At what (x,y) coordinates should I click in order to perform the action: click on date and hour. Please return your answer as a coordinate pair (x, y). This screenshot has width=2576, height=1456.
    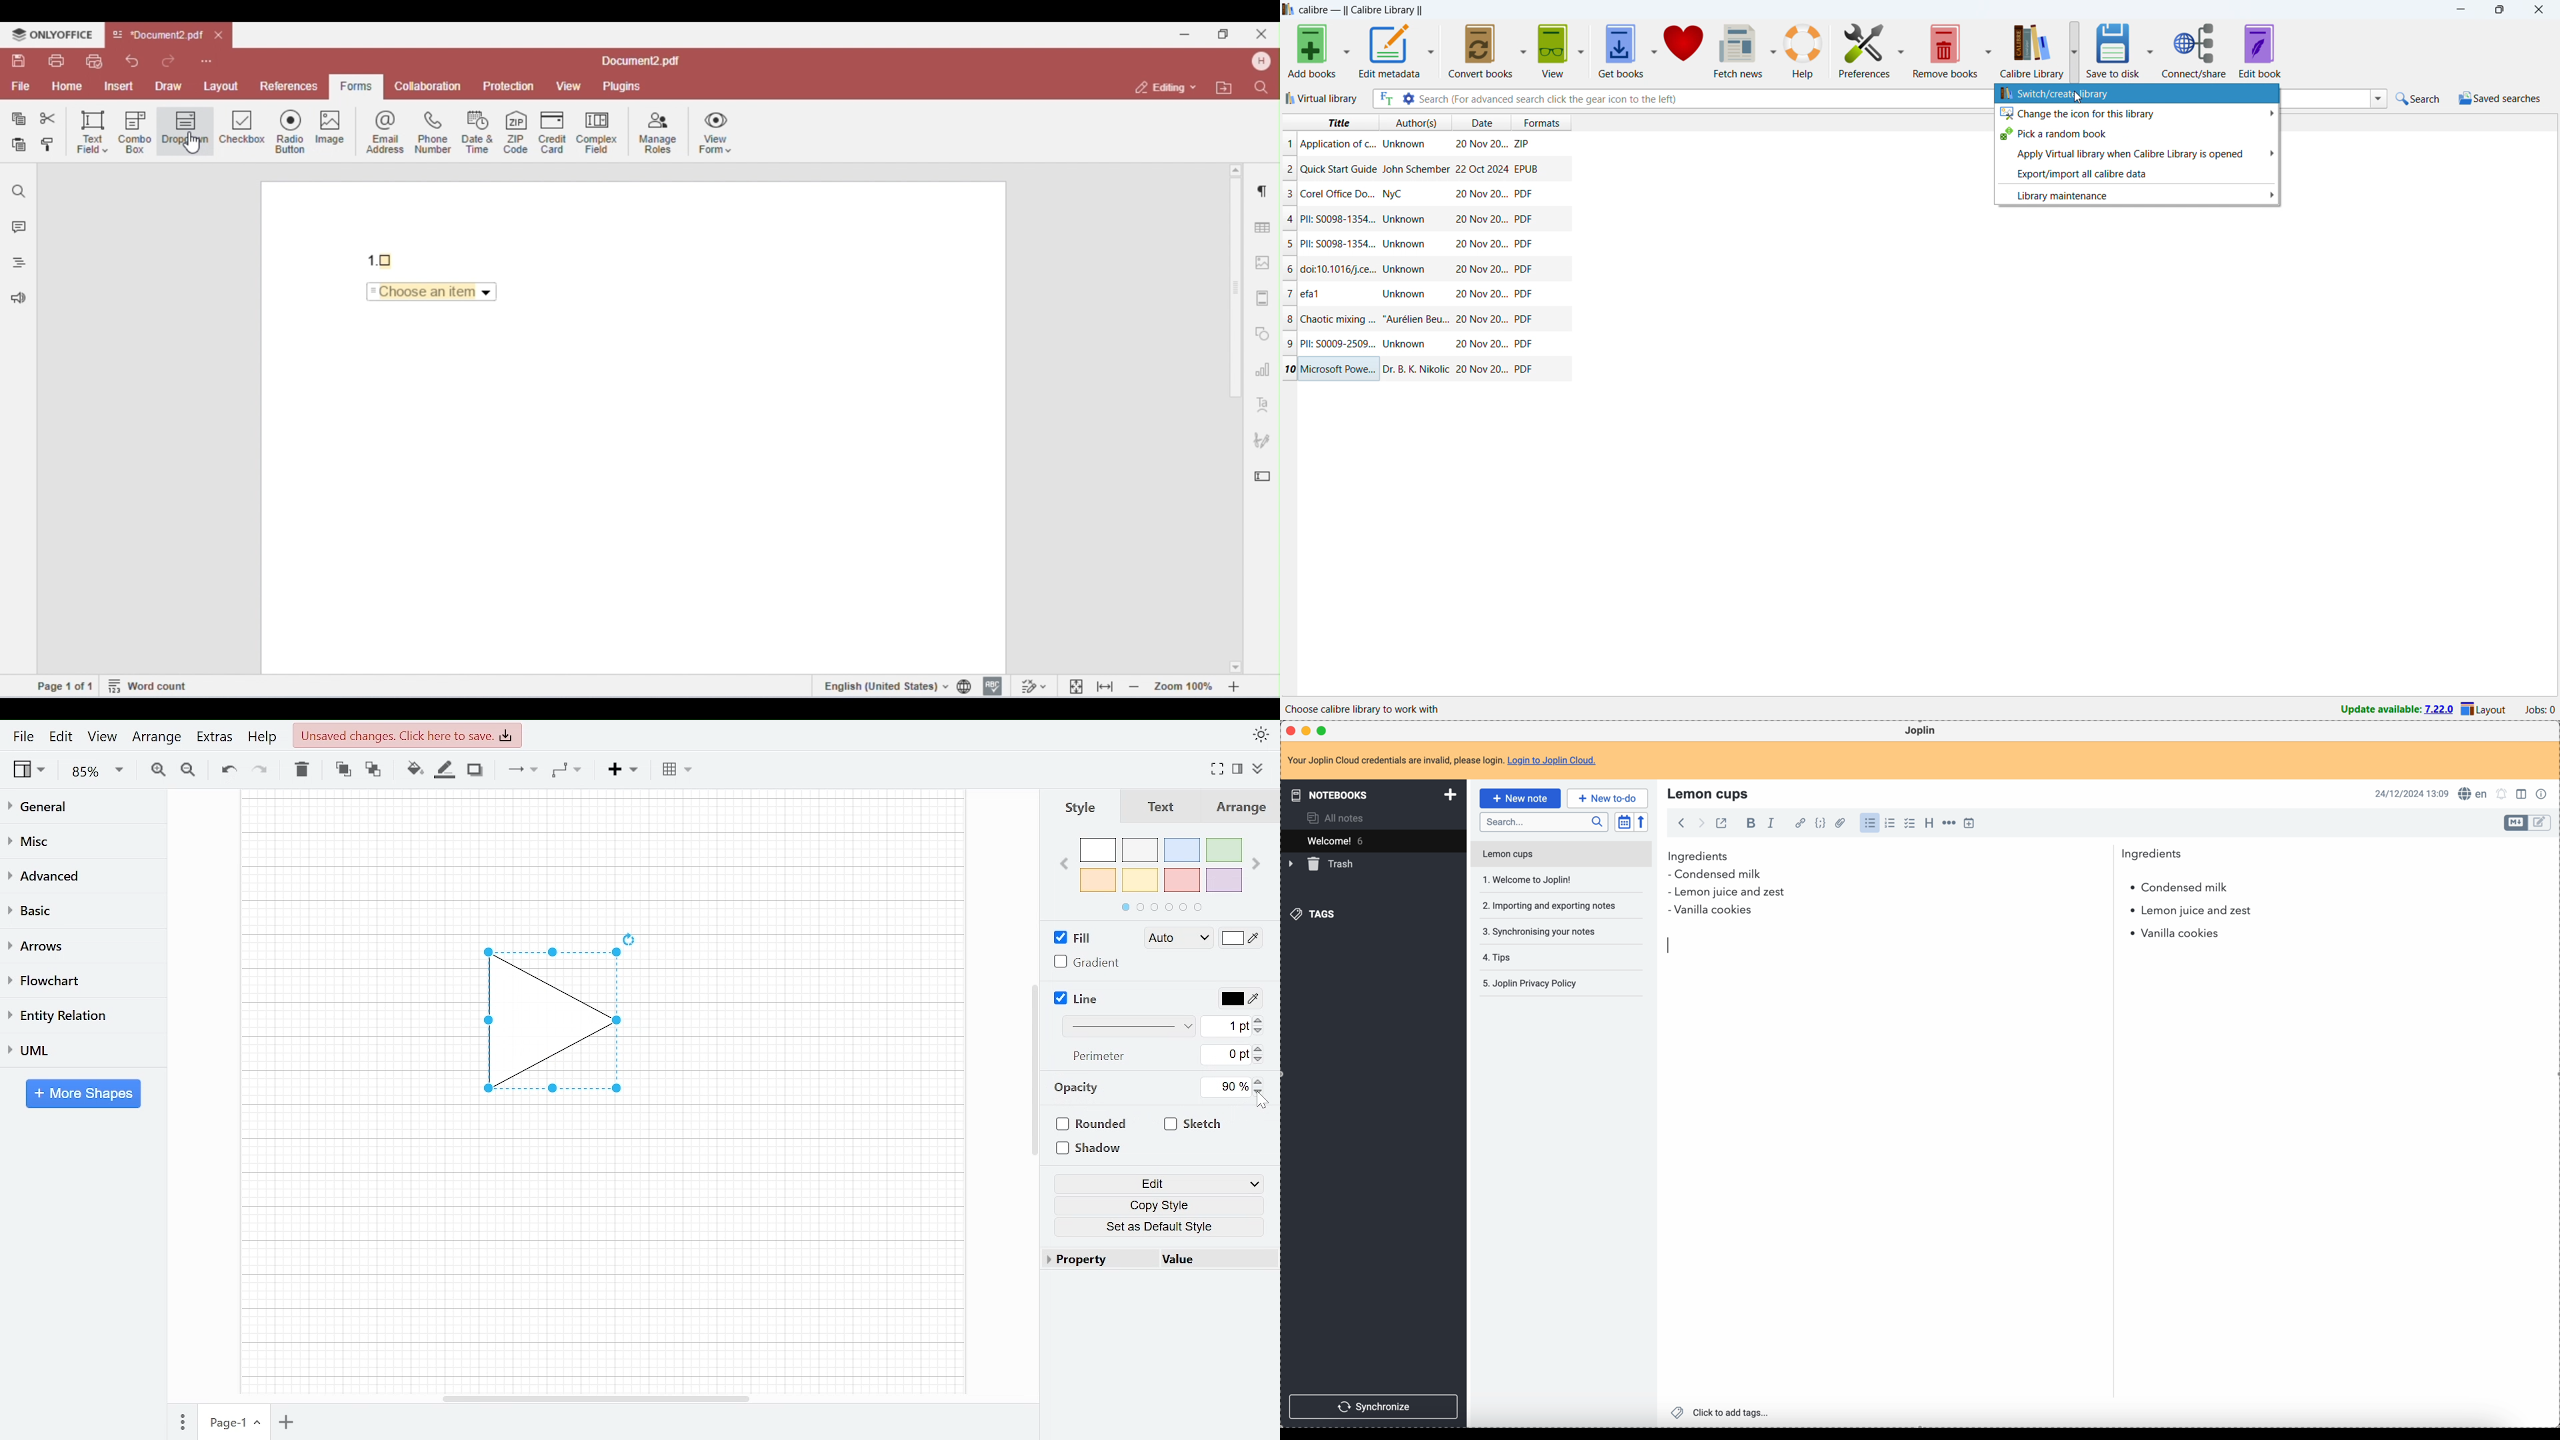
    Looking at the image, I should click on (2412, 793).